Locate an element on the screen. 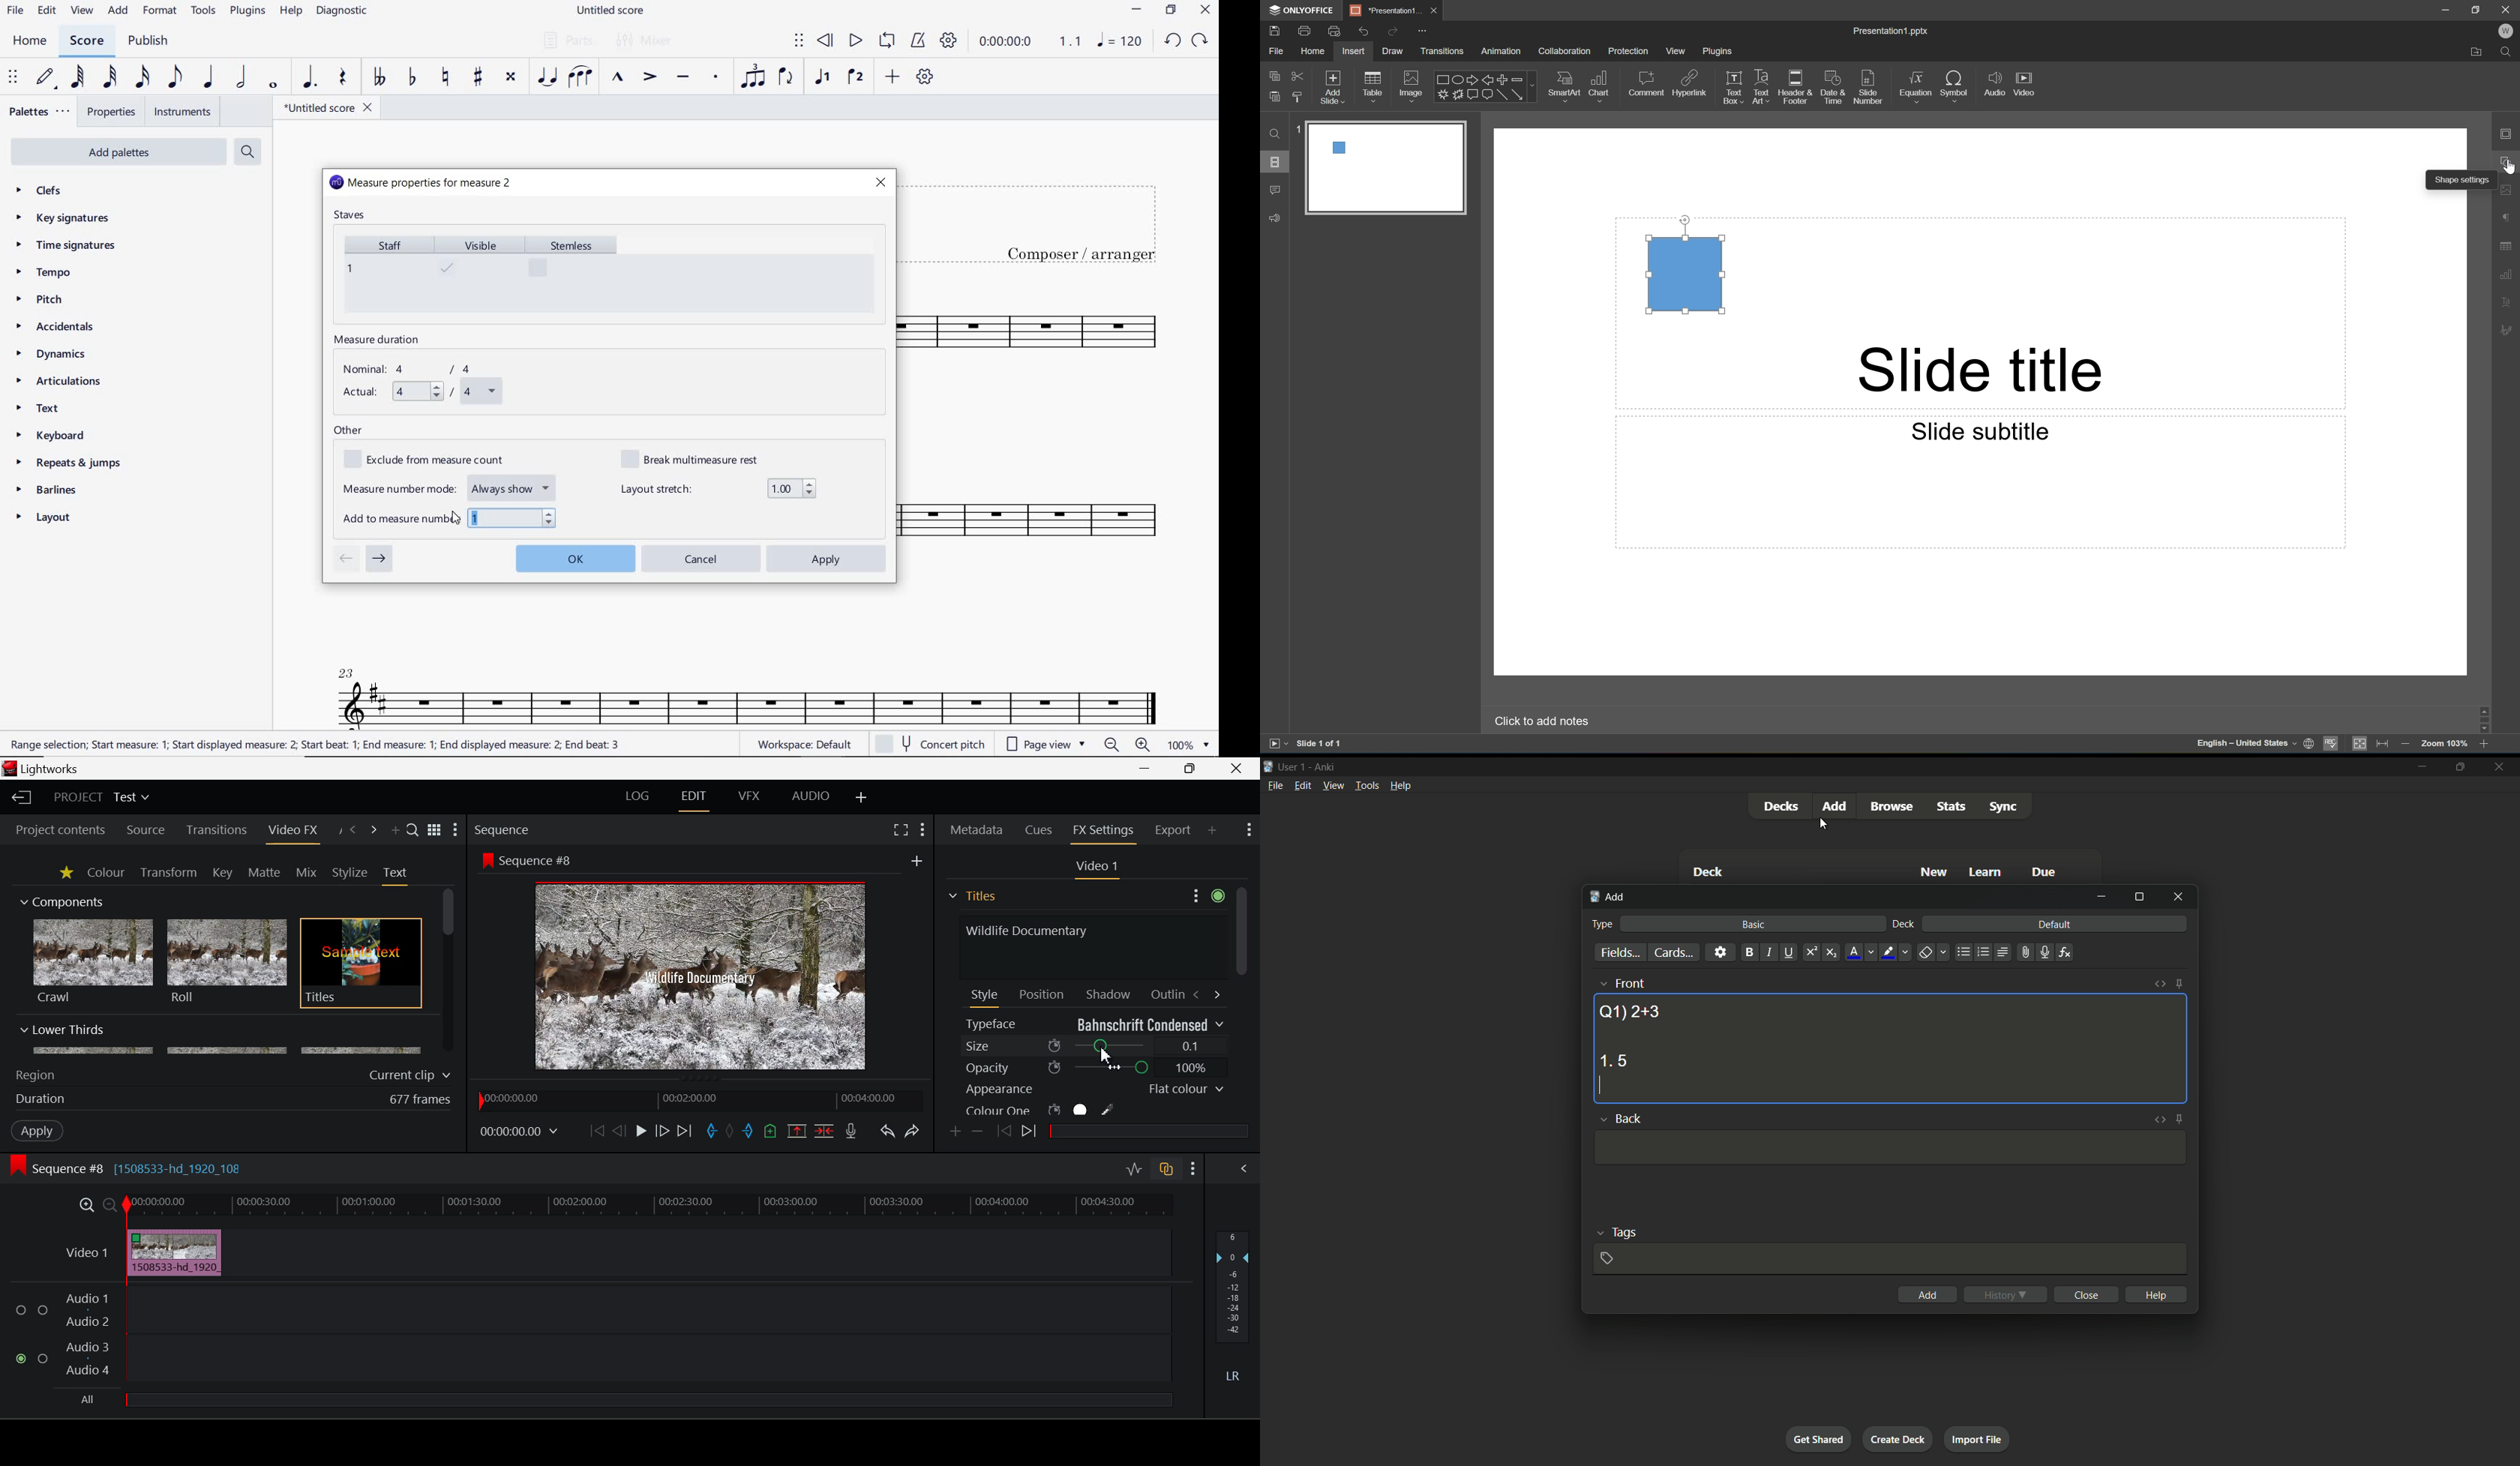 Image resolution: width=2520 pixels, height=1484 pixels. TEMPO is located at coordinates (43, 273).